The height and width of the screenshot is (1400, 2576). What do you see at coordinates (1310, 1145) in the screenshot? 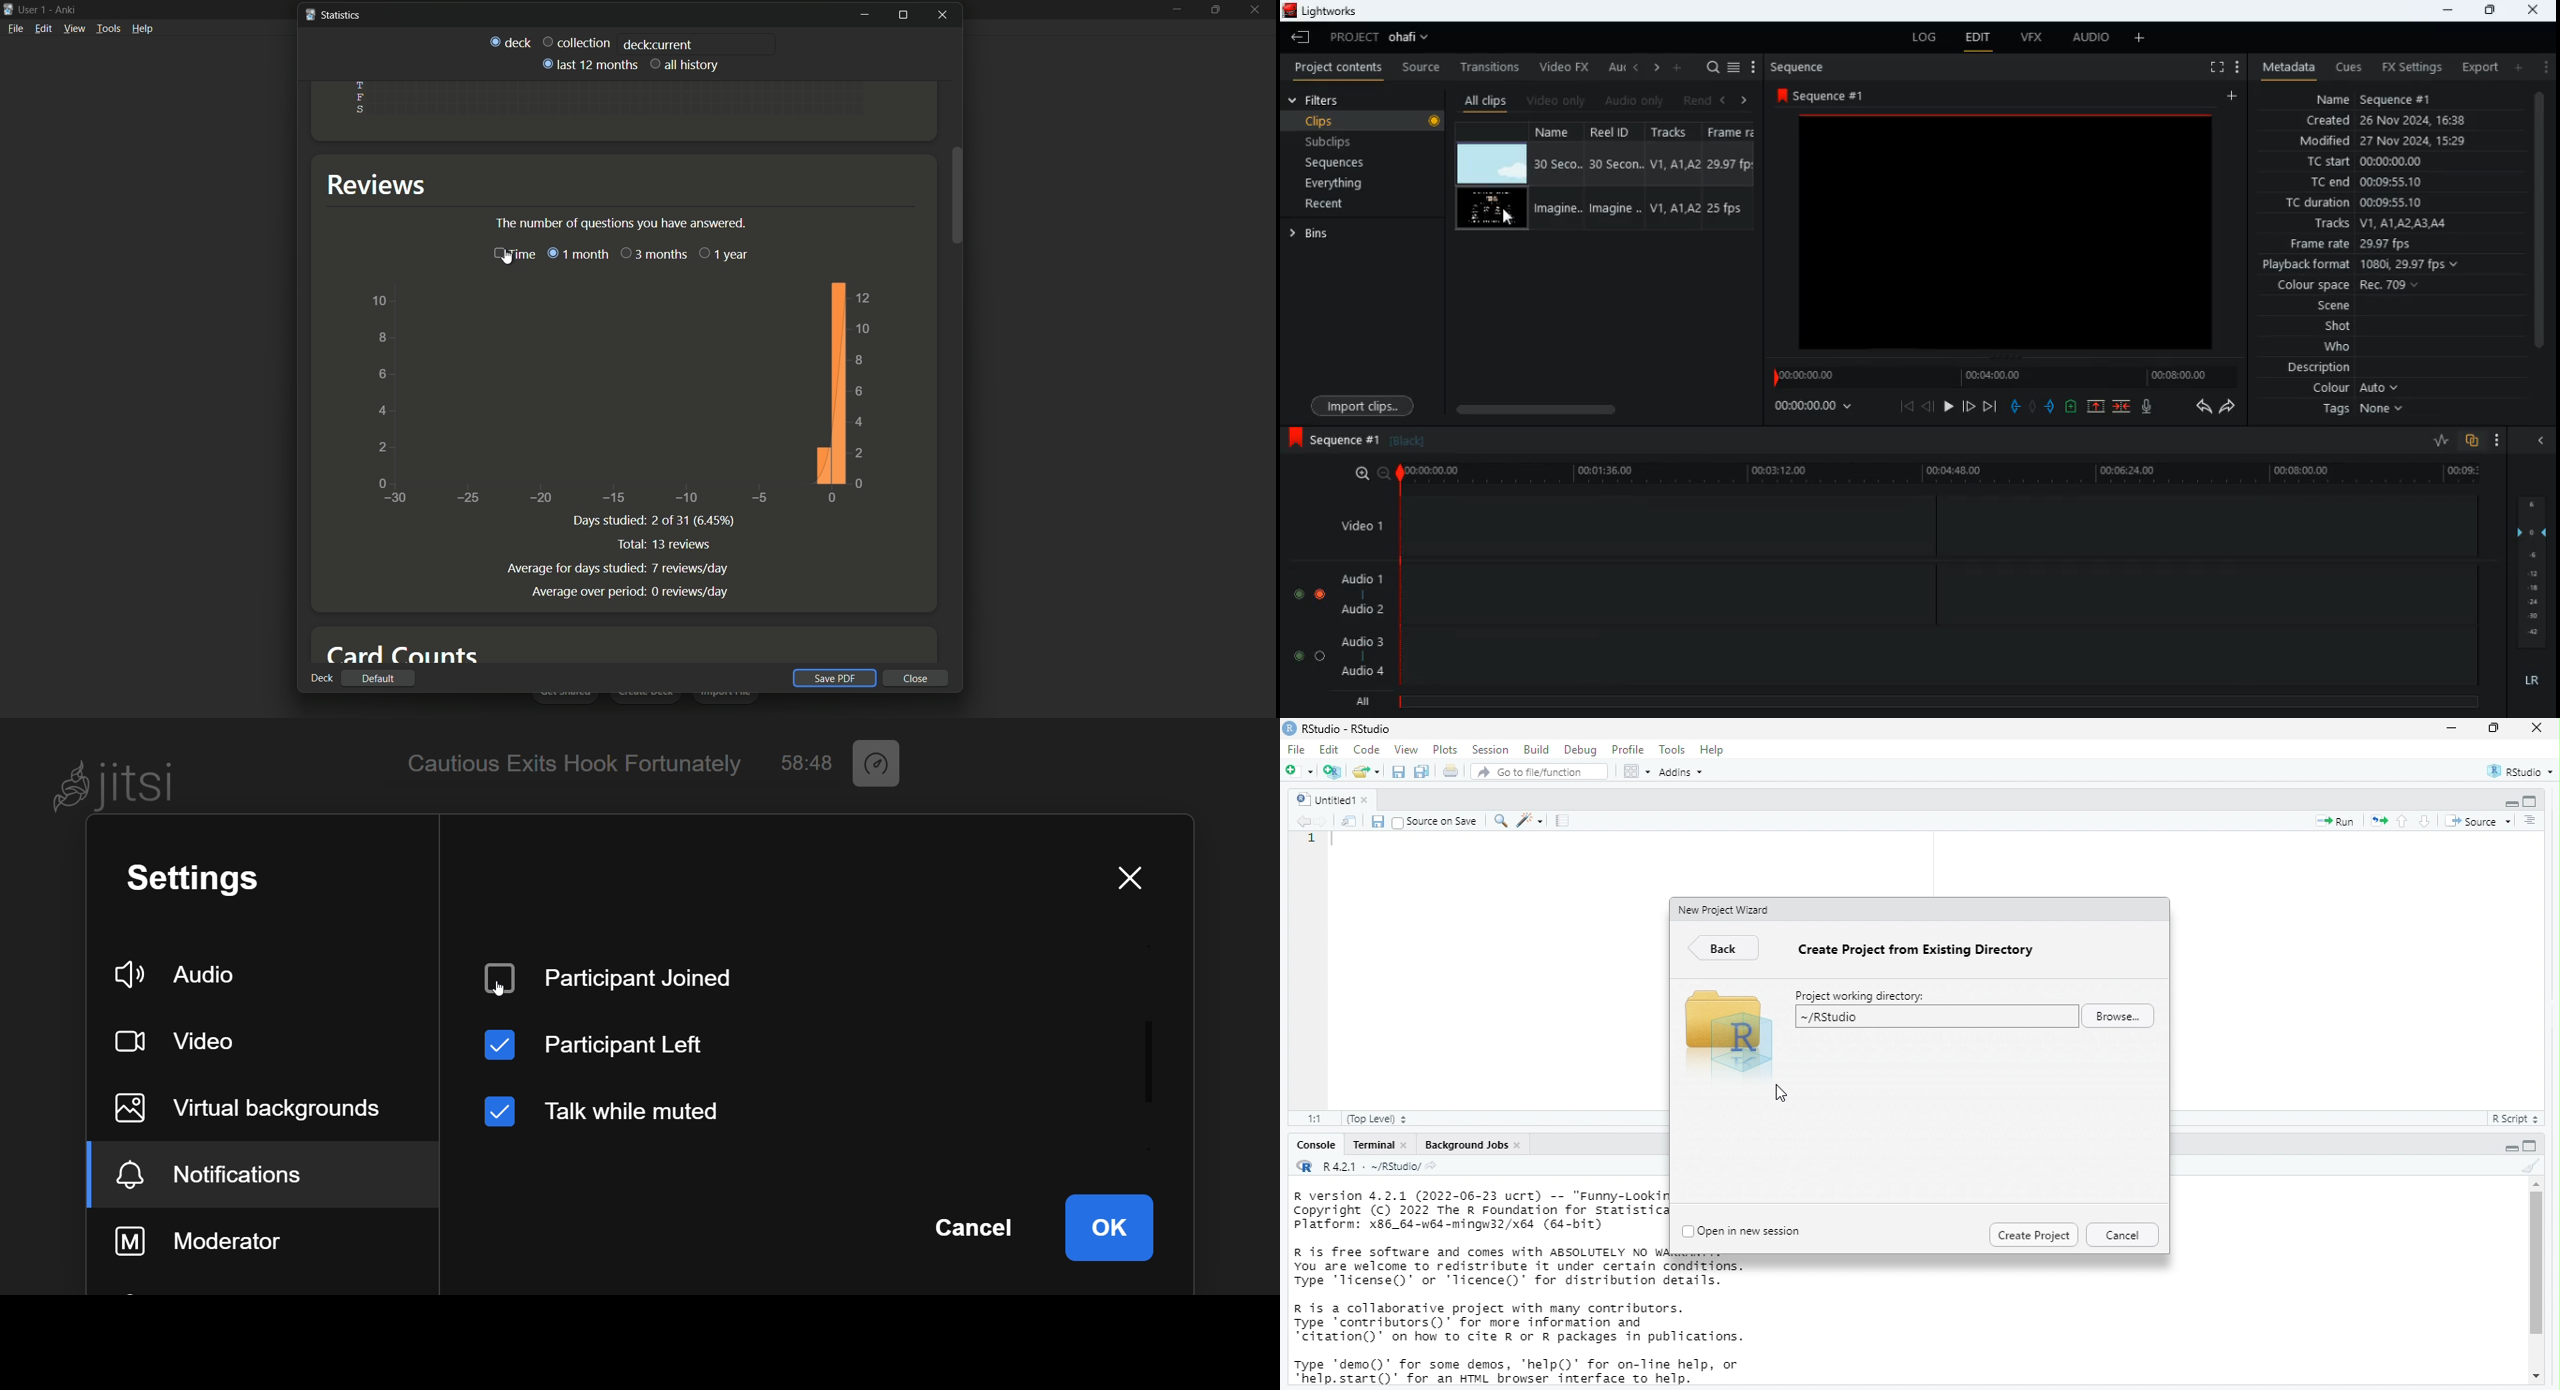
I see `console` at bounding box center [1310, 1145].